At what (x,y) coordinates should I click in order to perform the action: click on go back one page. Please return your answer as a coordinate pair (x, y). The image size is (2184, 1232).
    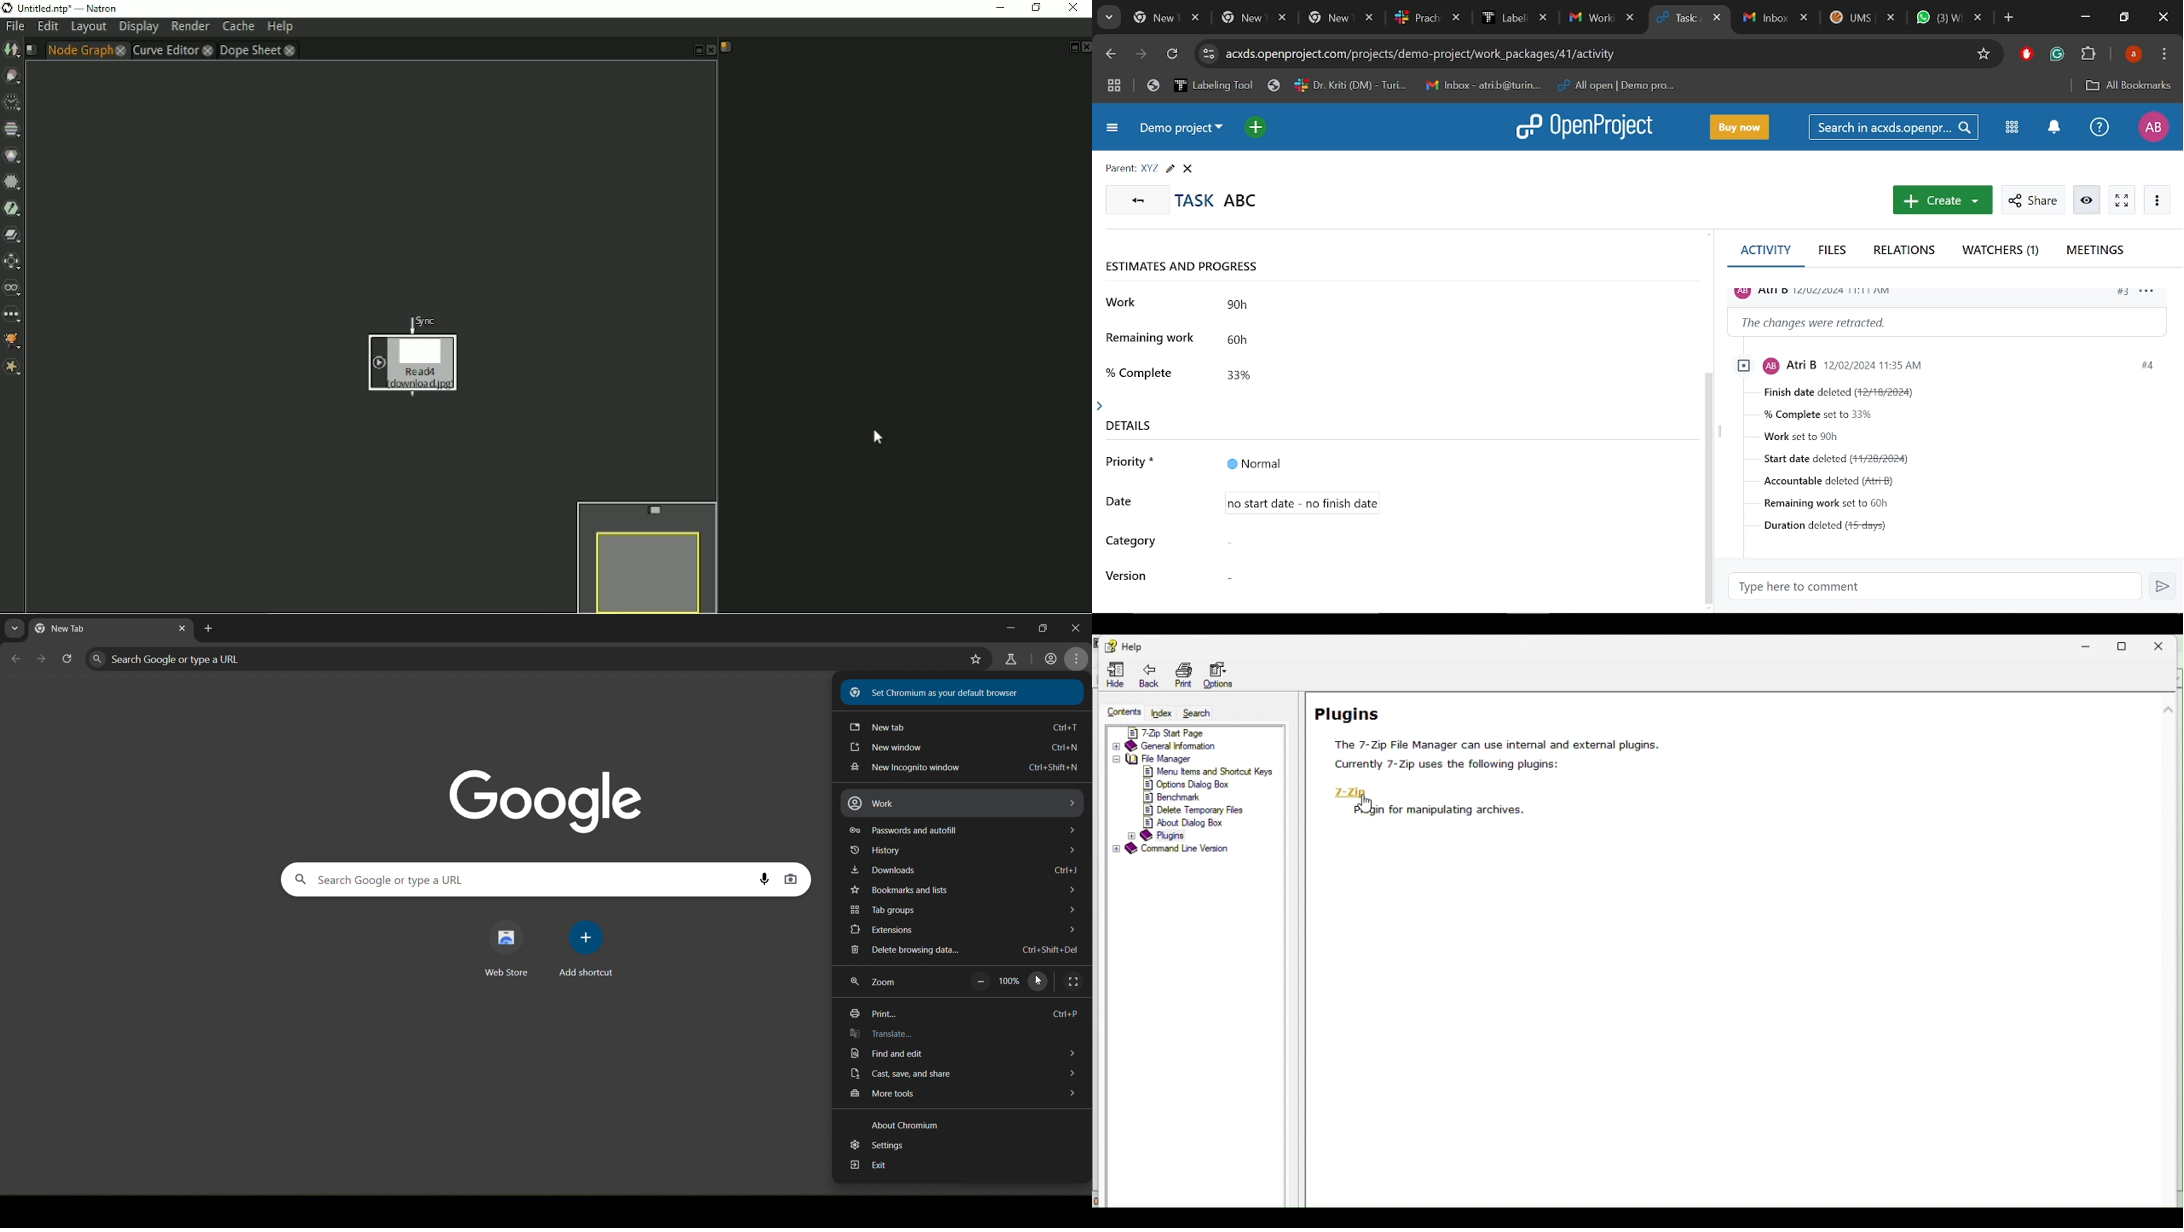
    Looking at the image, I should click on (16, 658).